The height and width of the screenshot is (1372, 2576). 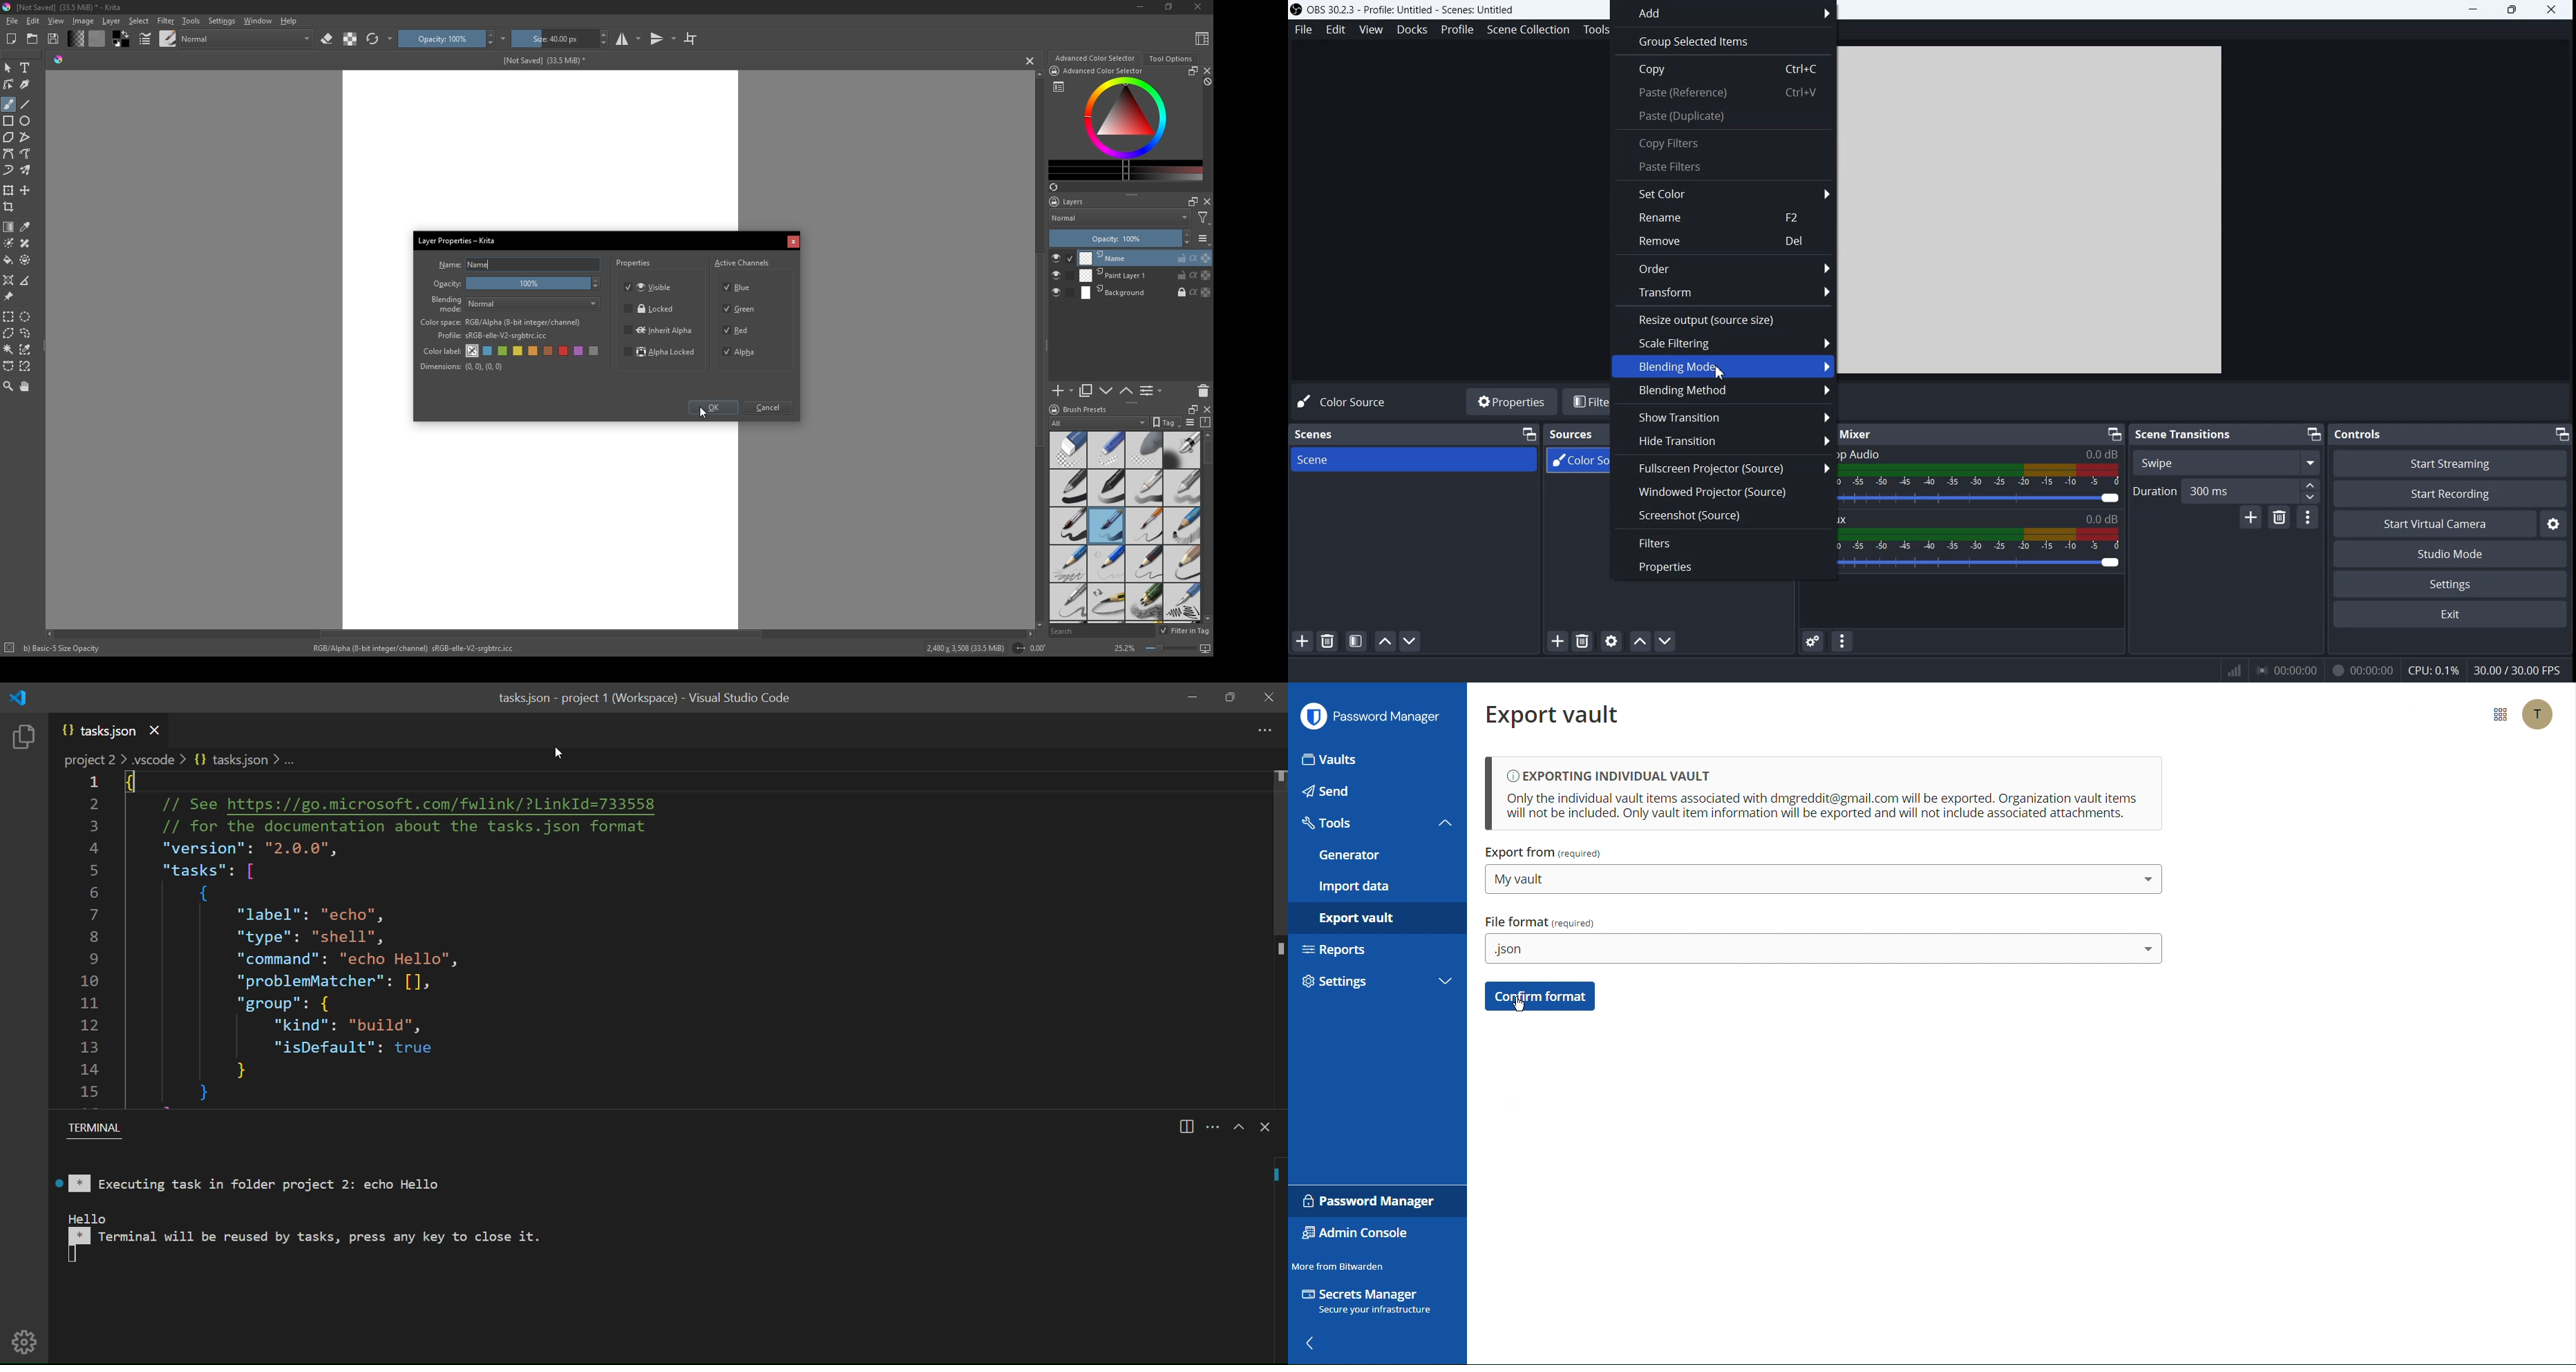 What do you see at coordinates (1981, 498) in the screenshot?
I see `Sound Adjuster` at bounding box center [1981, 498].